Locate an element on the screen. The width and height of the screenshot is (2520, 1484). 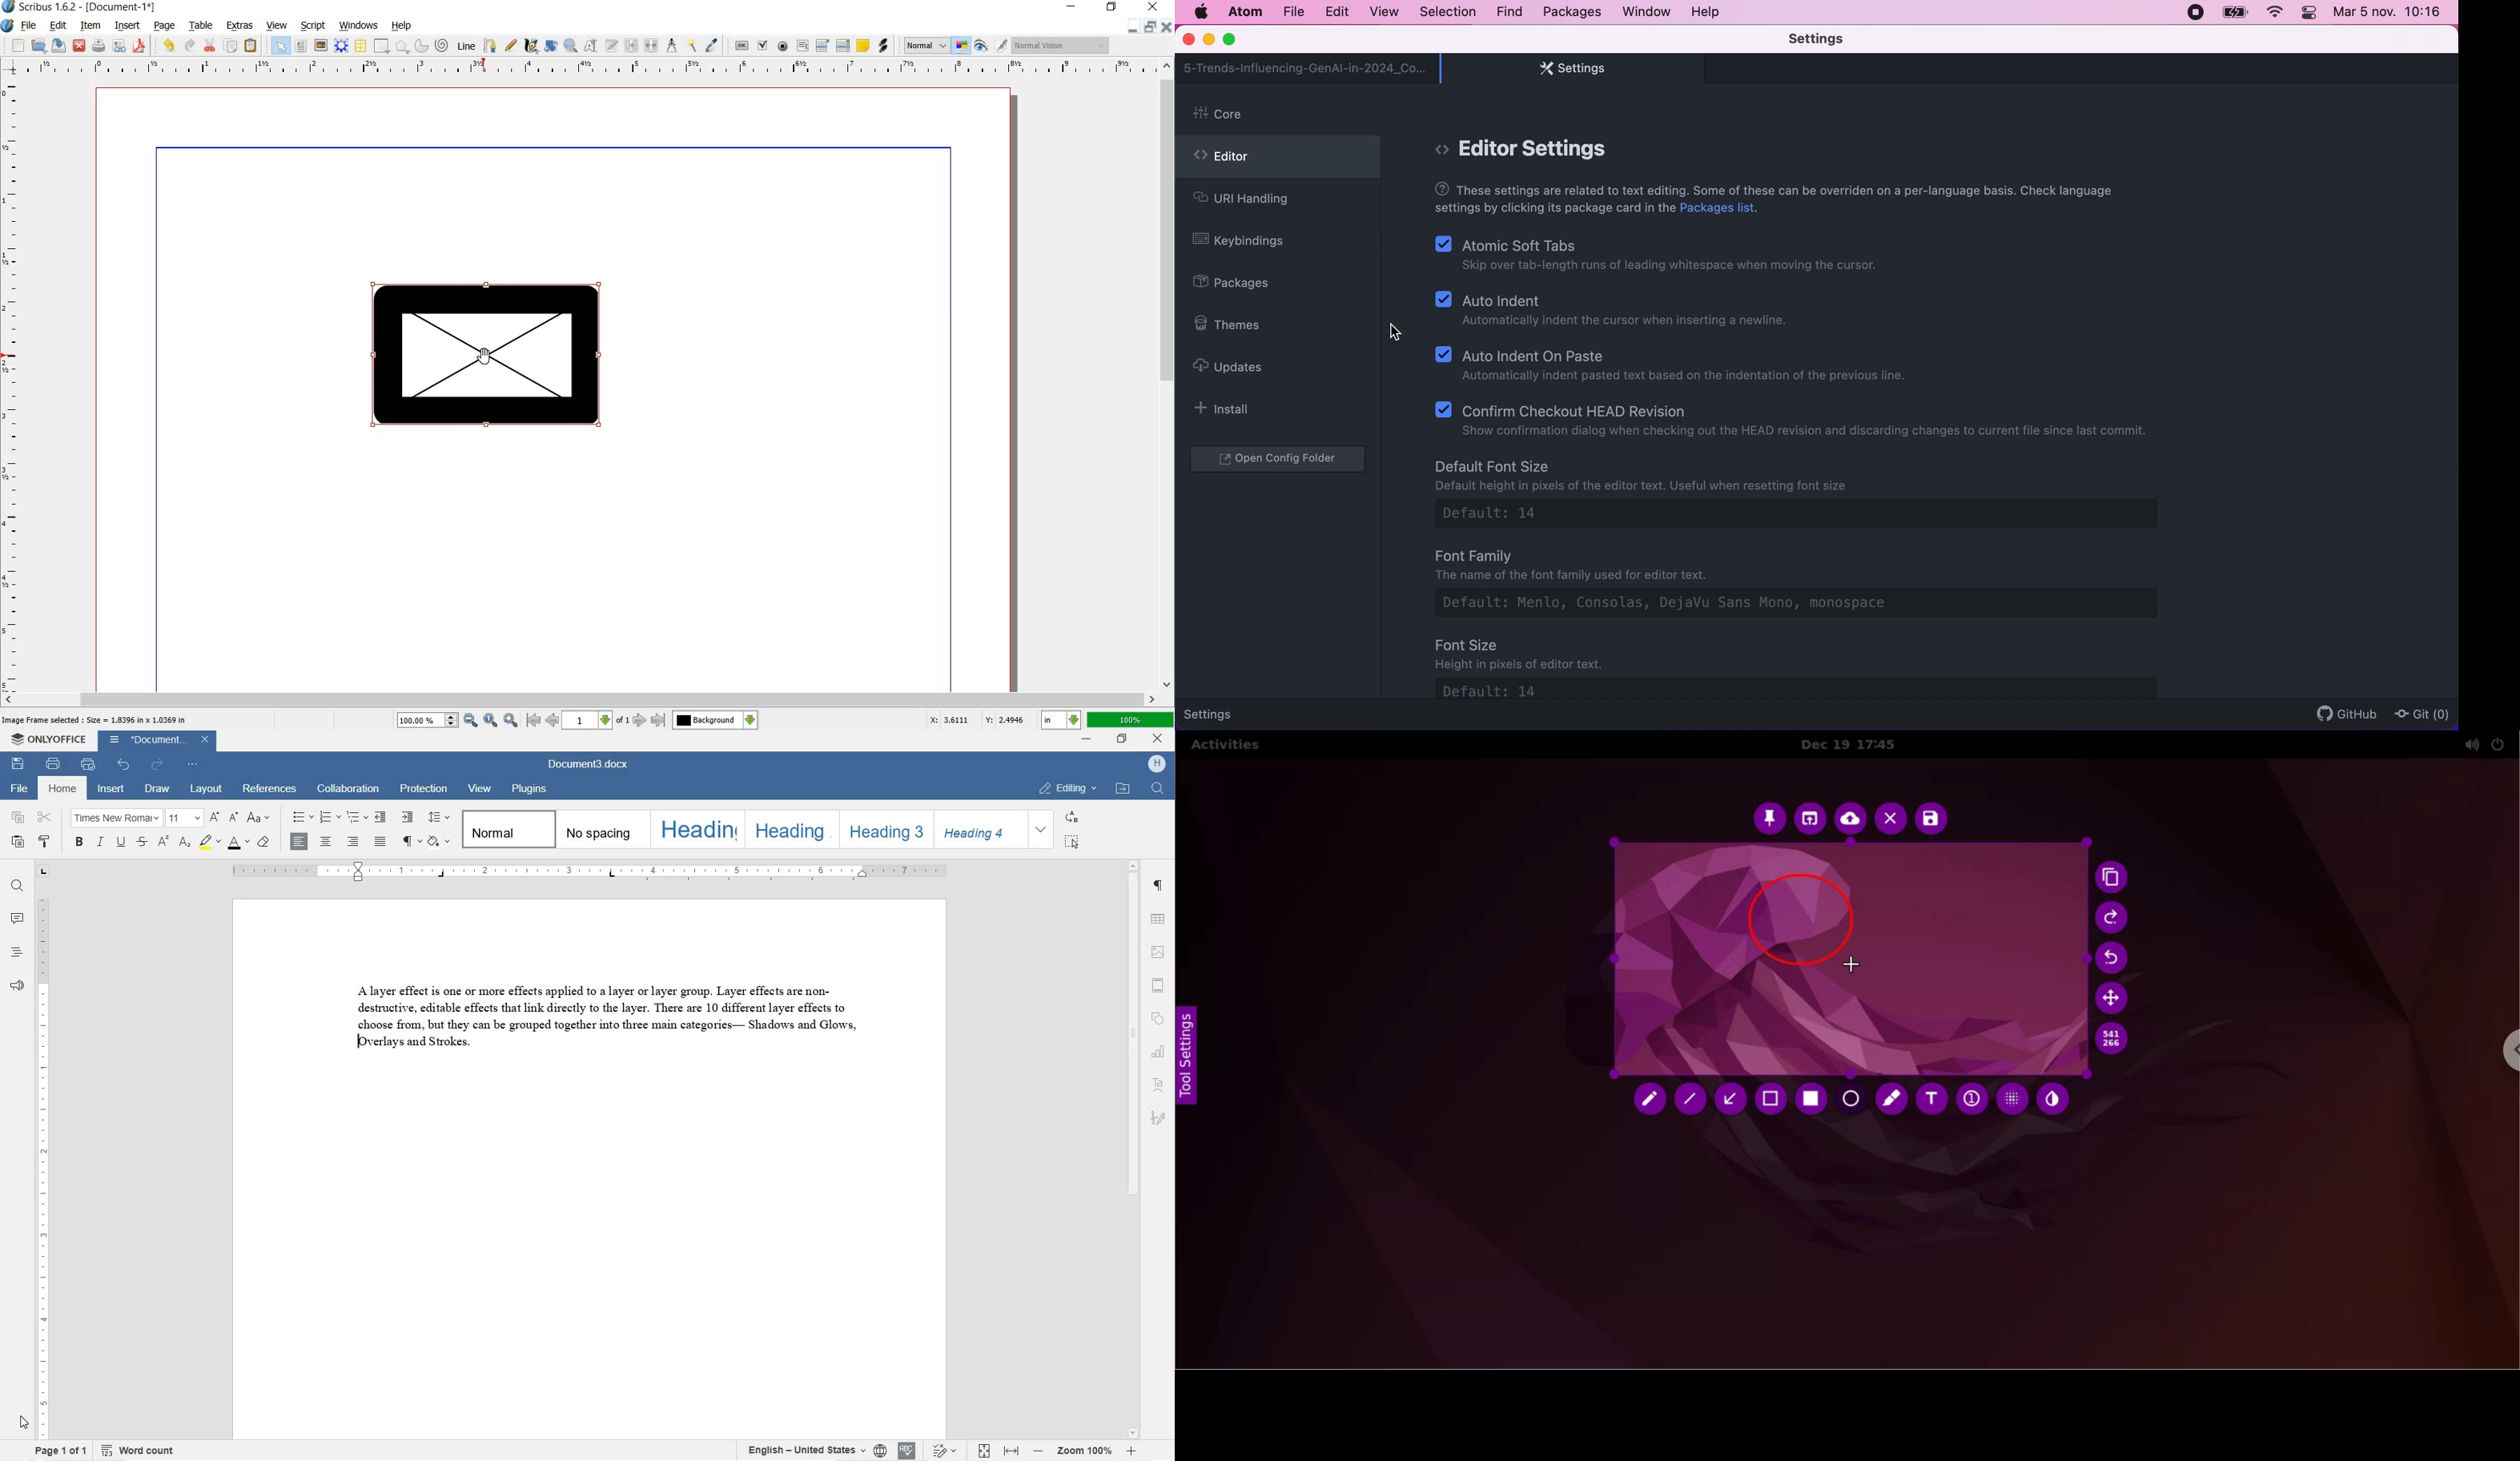
draw is located at coordinates (157, 790).